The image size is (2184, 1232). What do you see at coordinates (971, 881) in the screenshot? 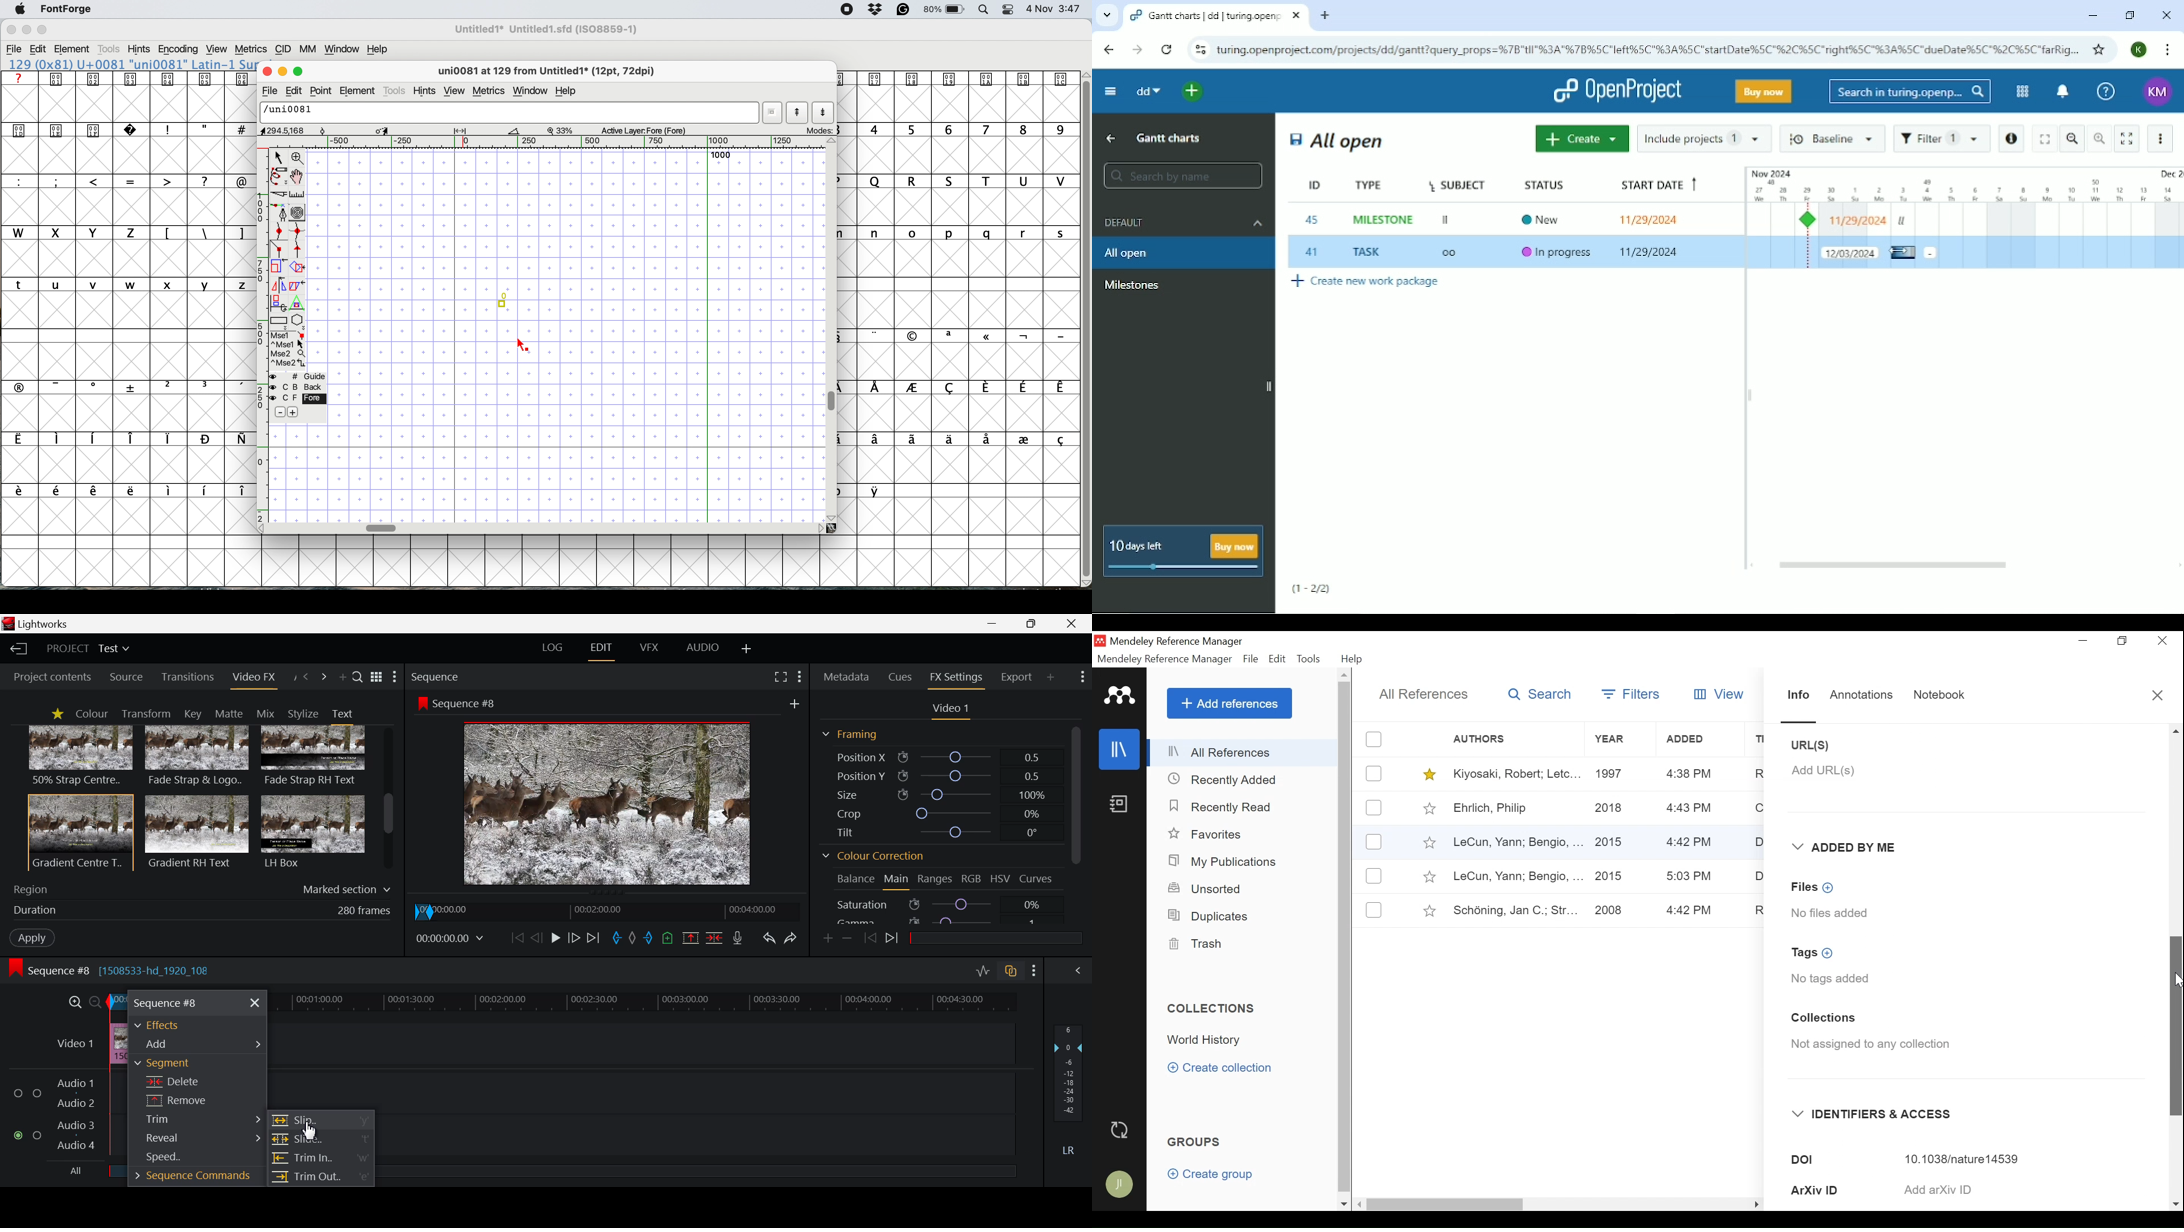
I see `RGB` at bounding box center [971, 881].